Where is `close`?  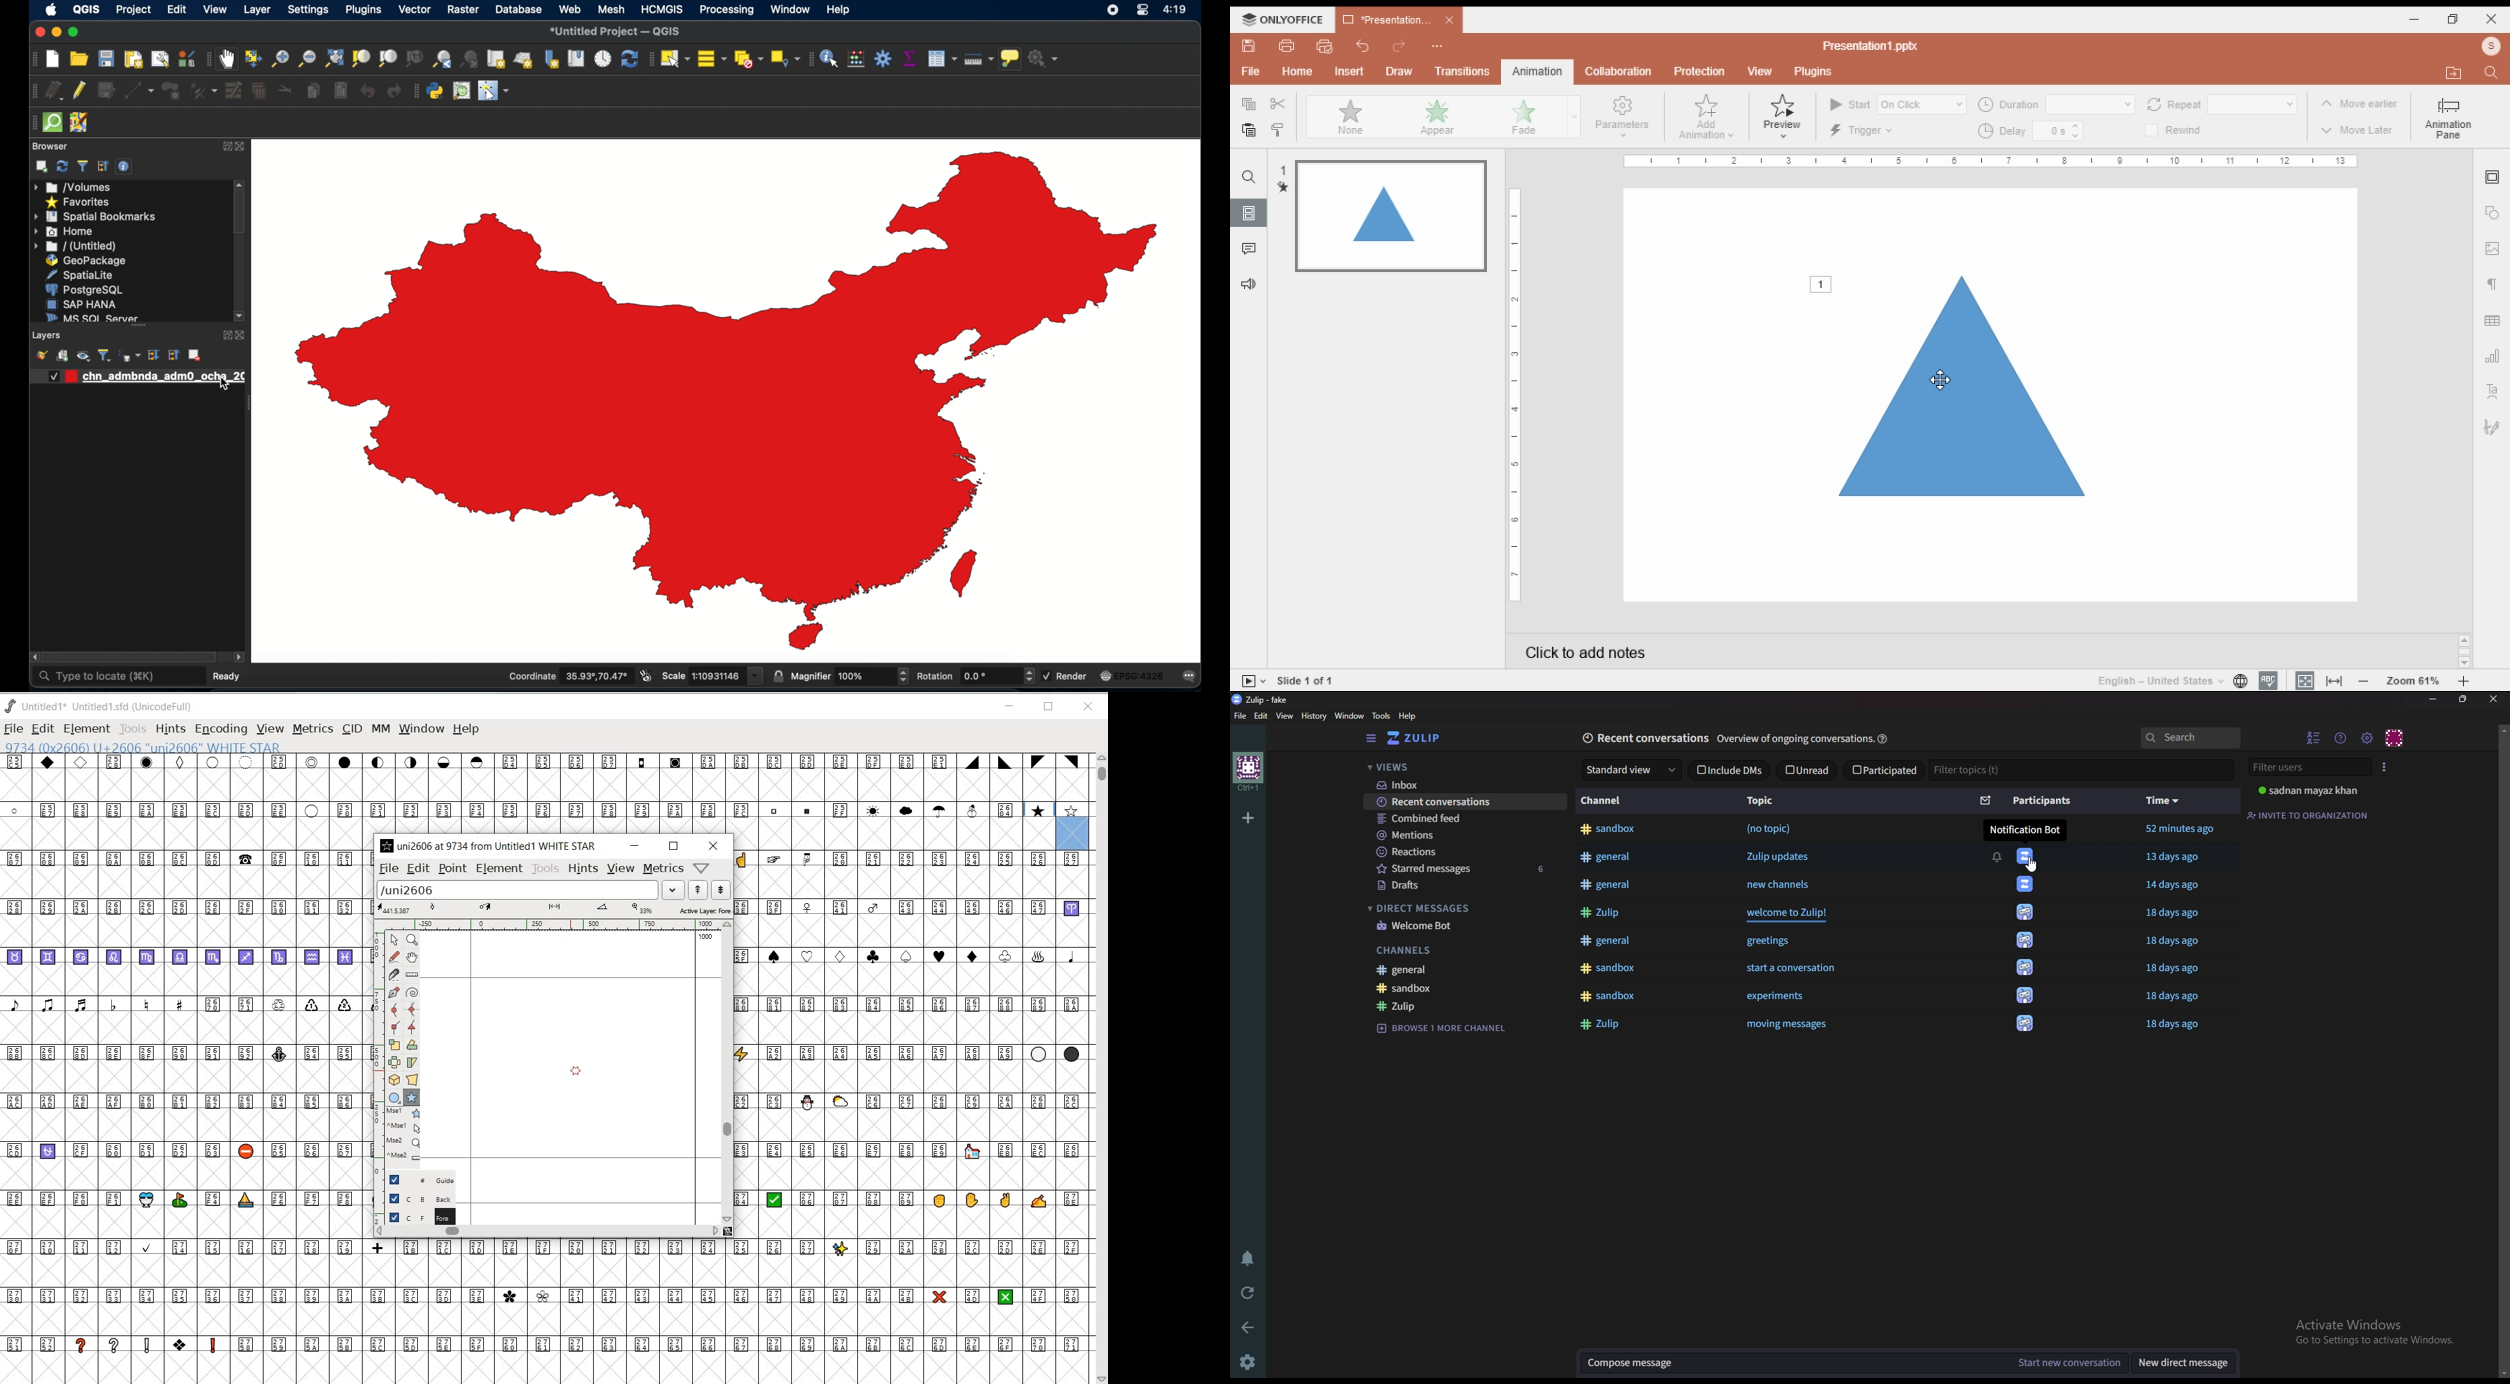 close is located at coordinates (2492, 699).